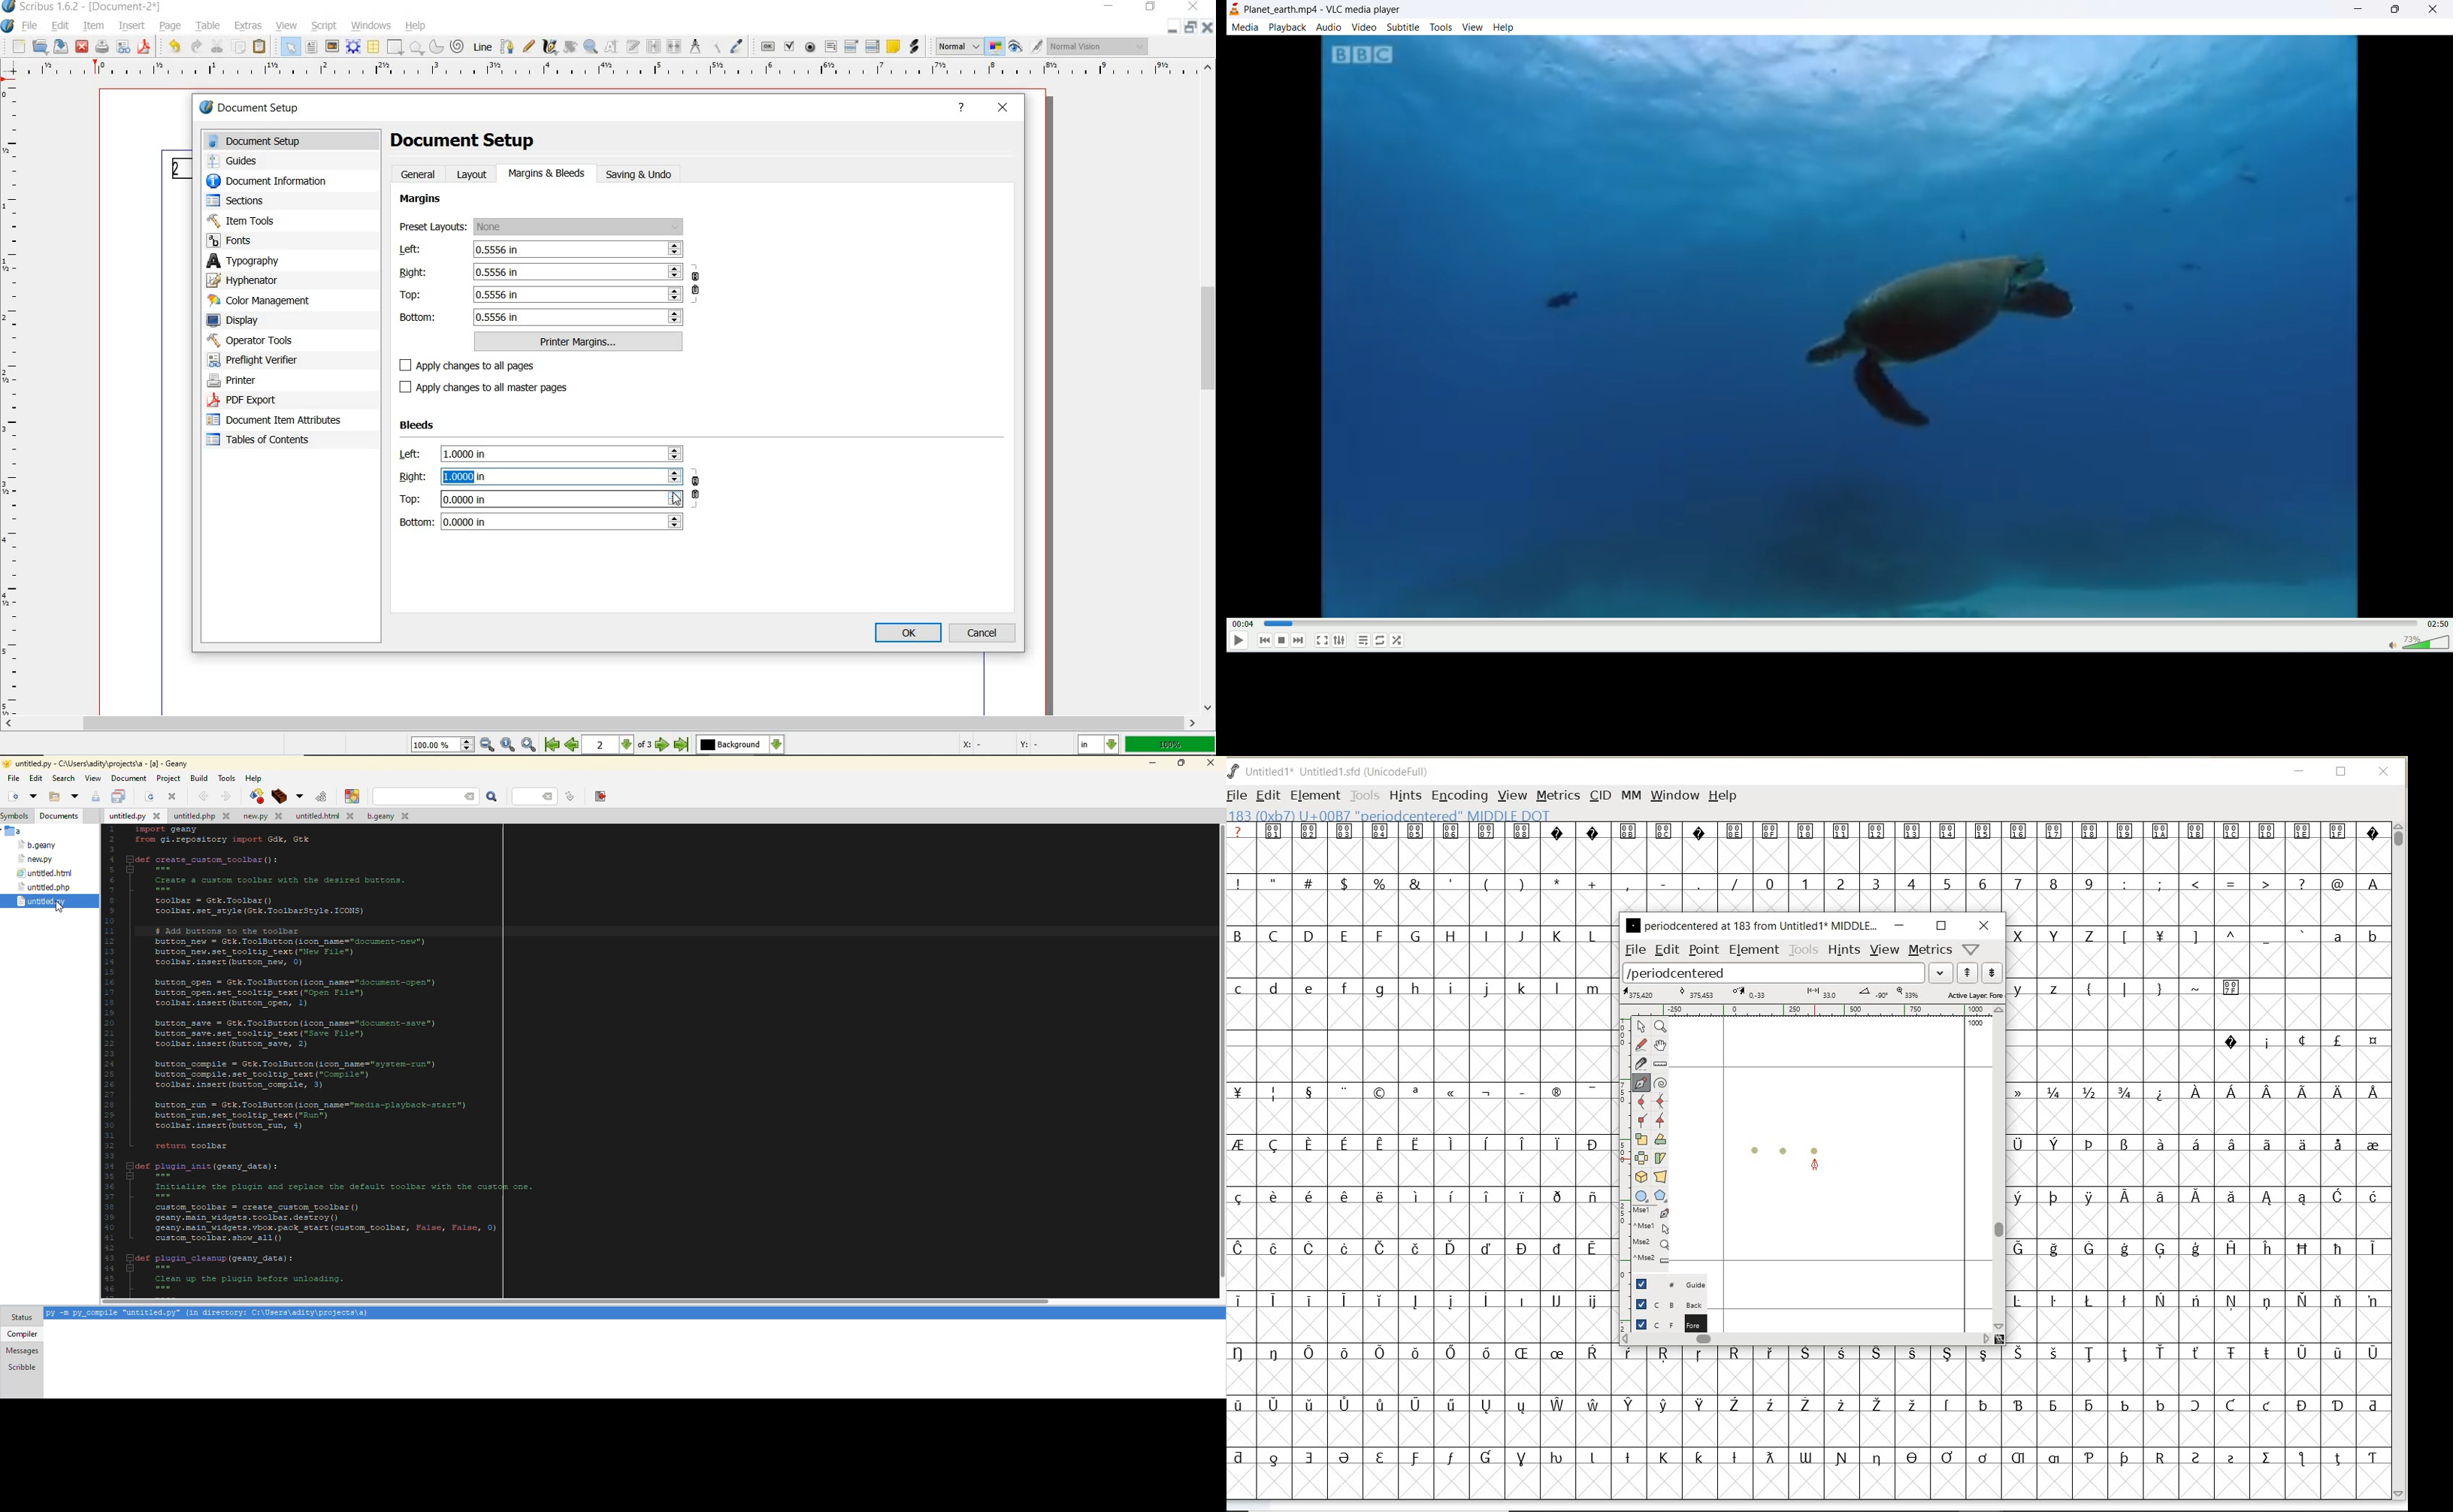  What do you see at coordinates (959, 46) in the screenshot?
I see `select image preview mode` at bounding box center [959, 46].